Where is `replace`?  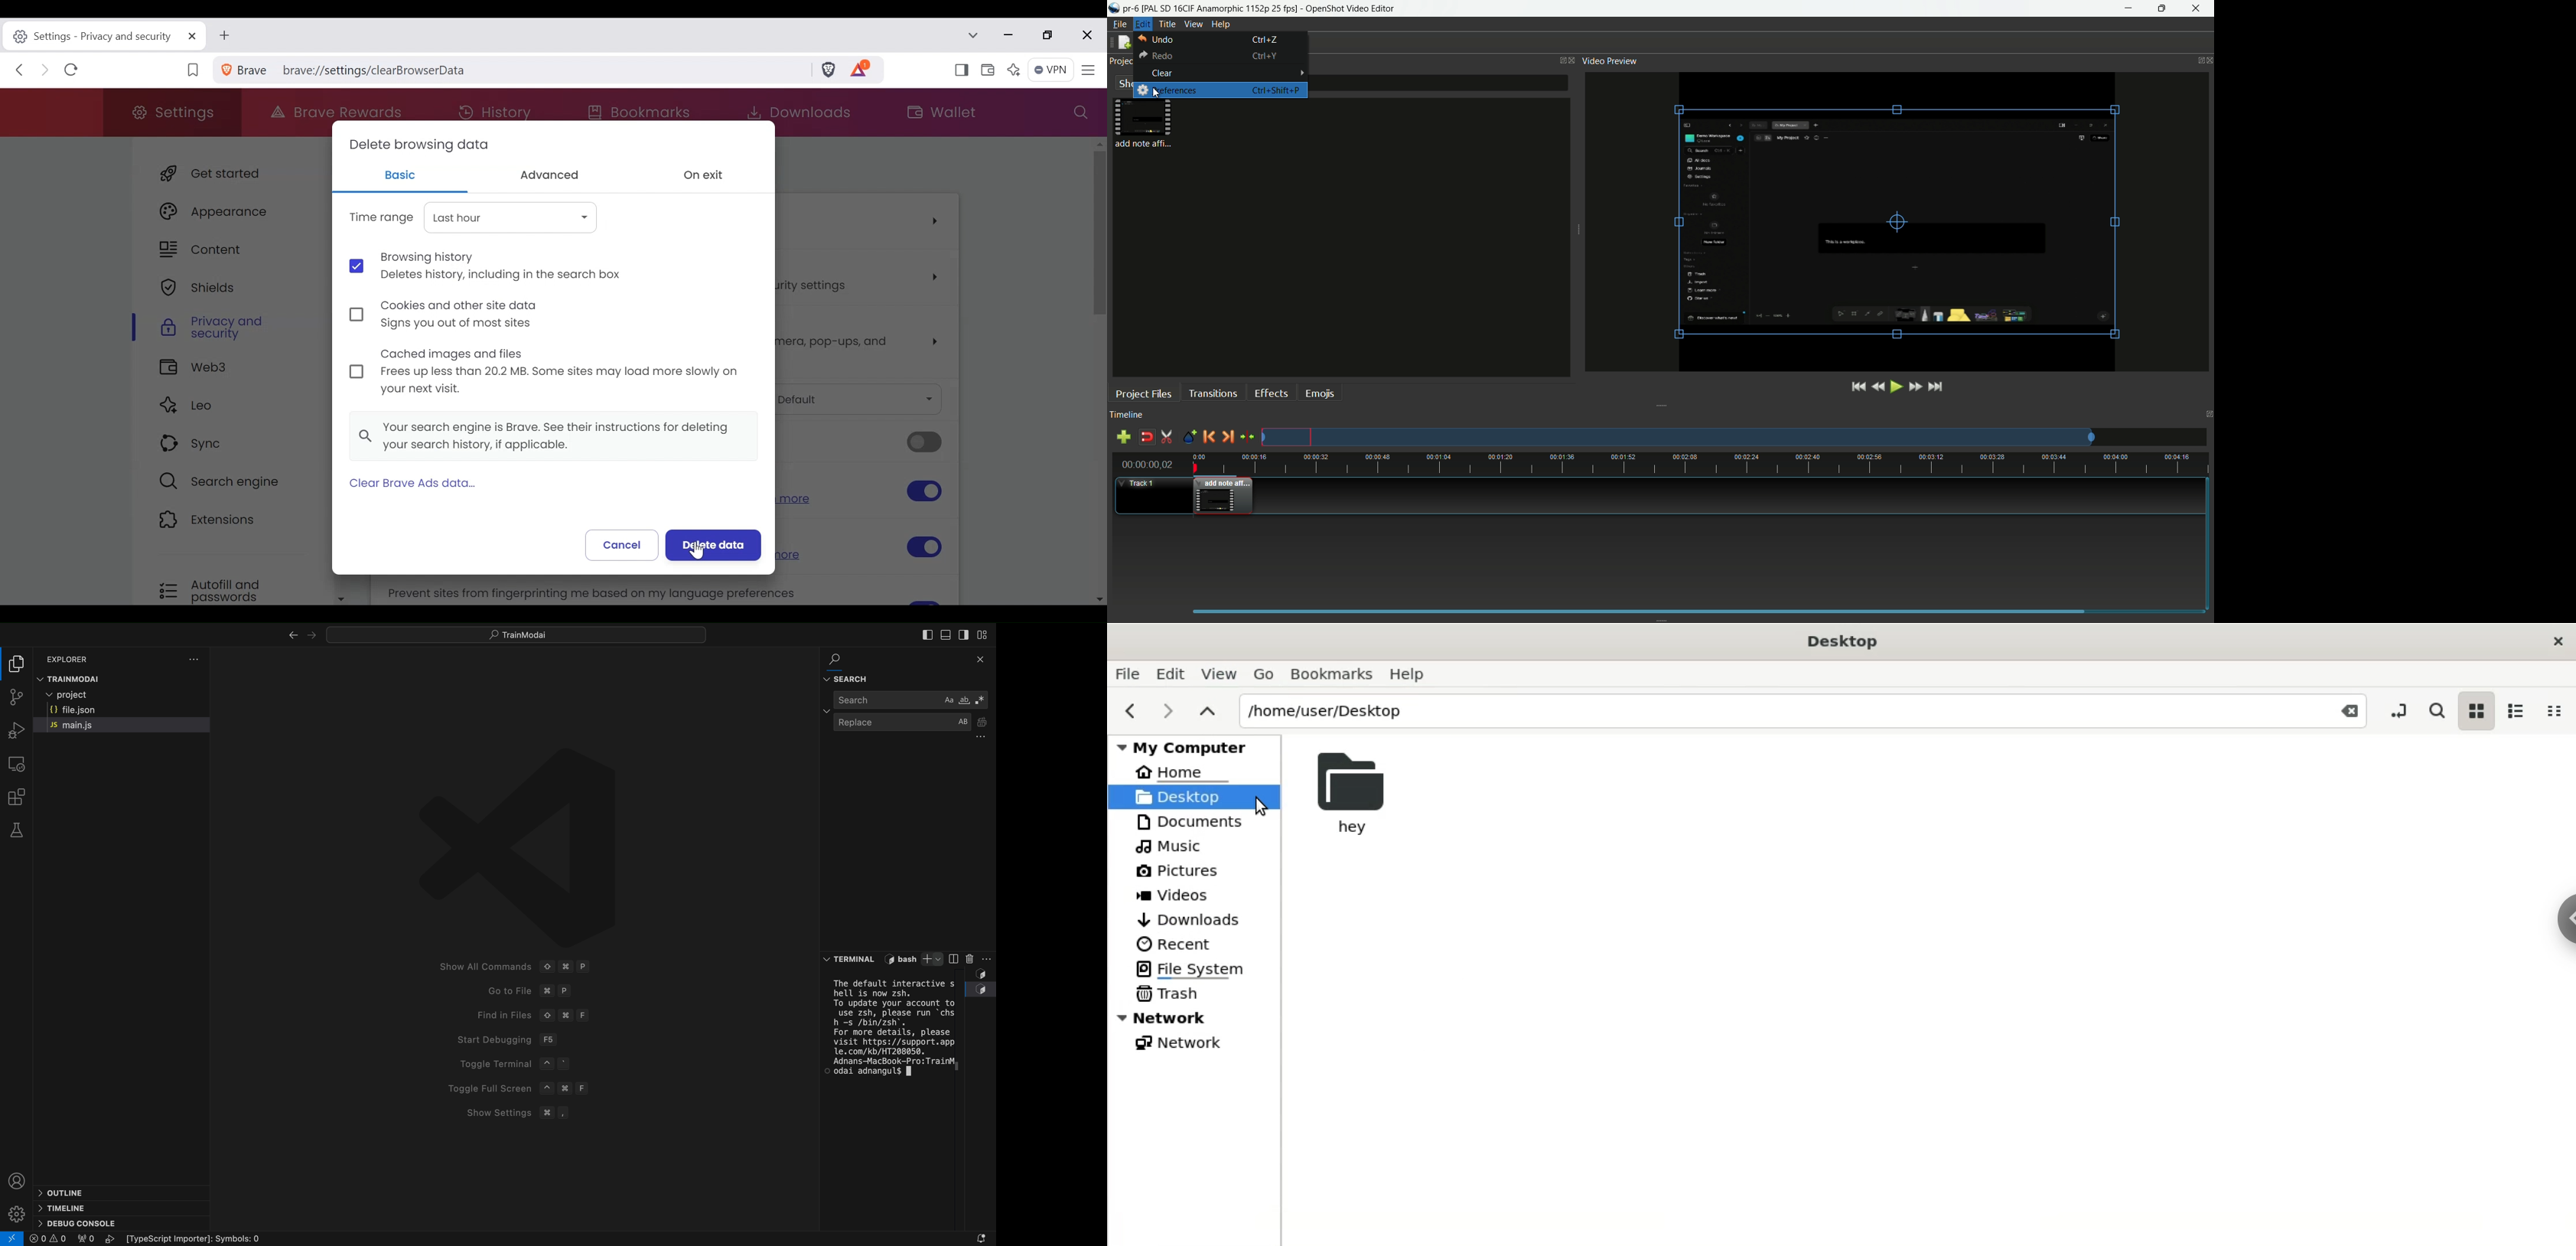 replace is located at coordinates (915, 724).